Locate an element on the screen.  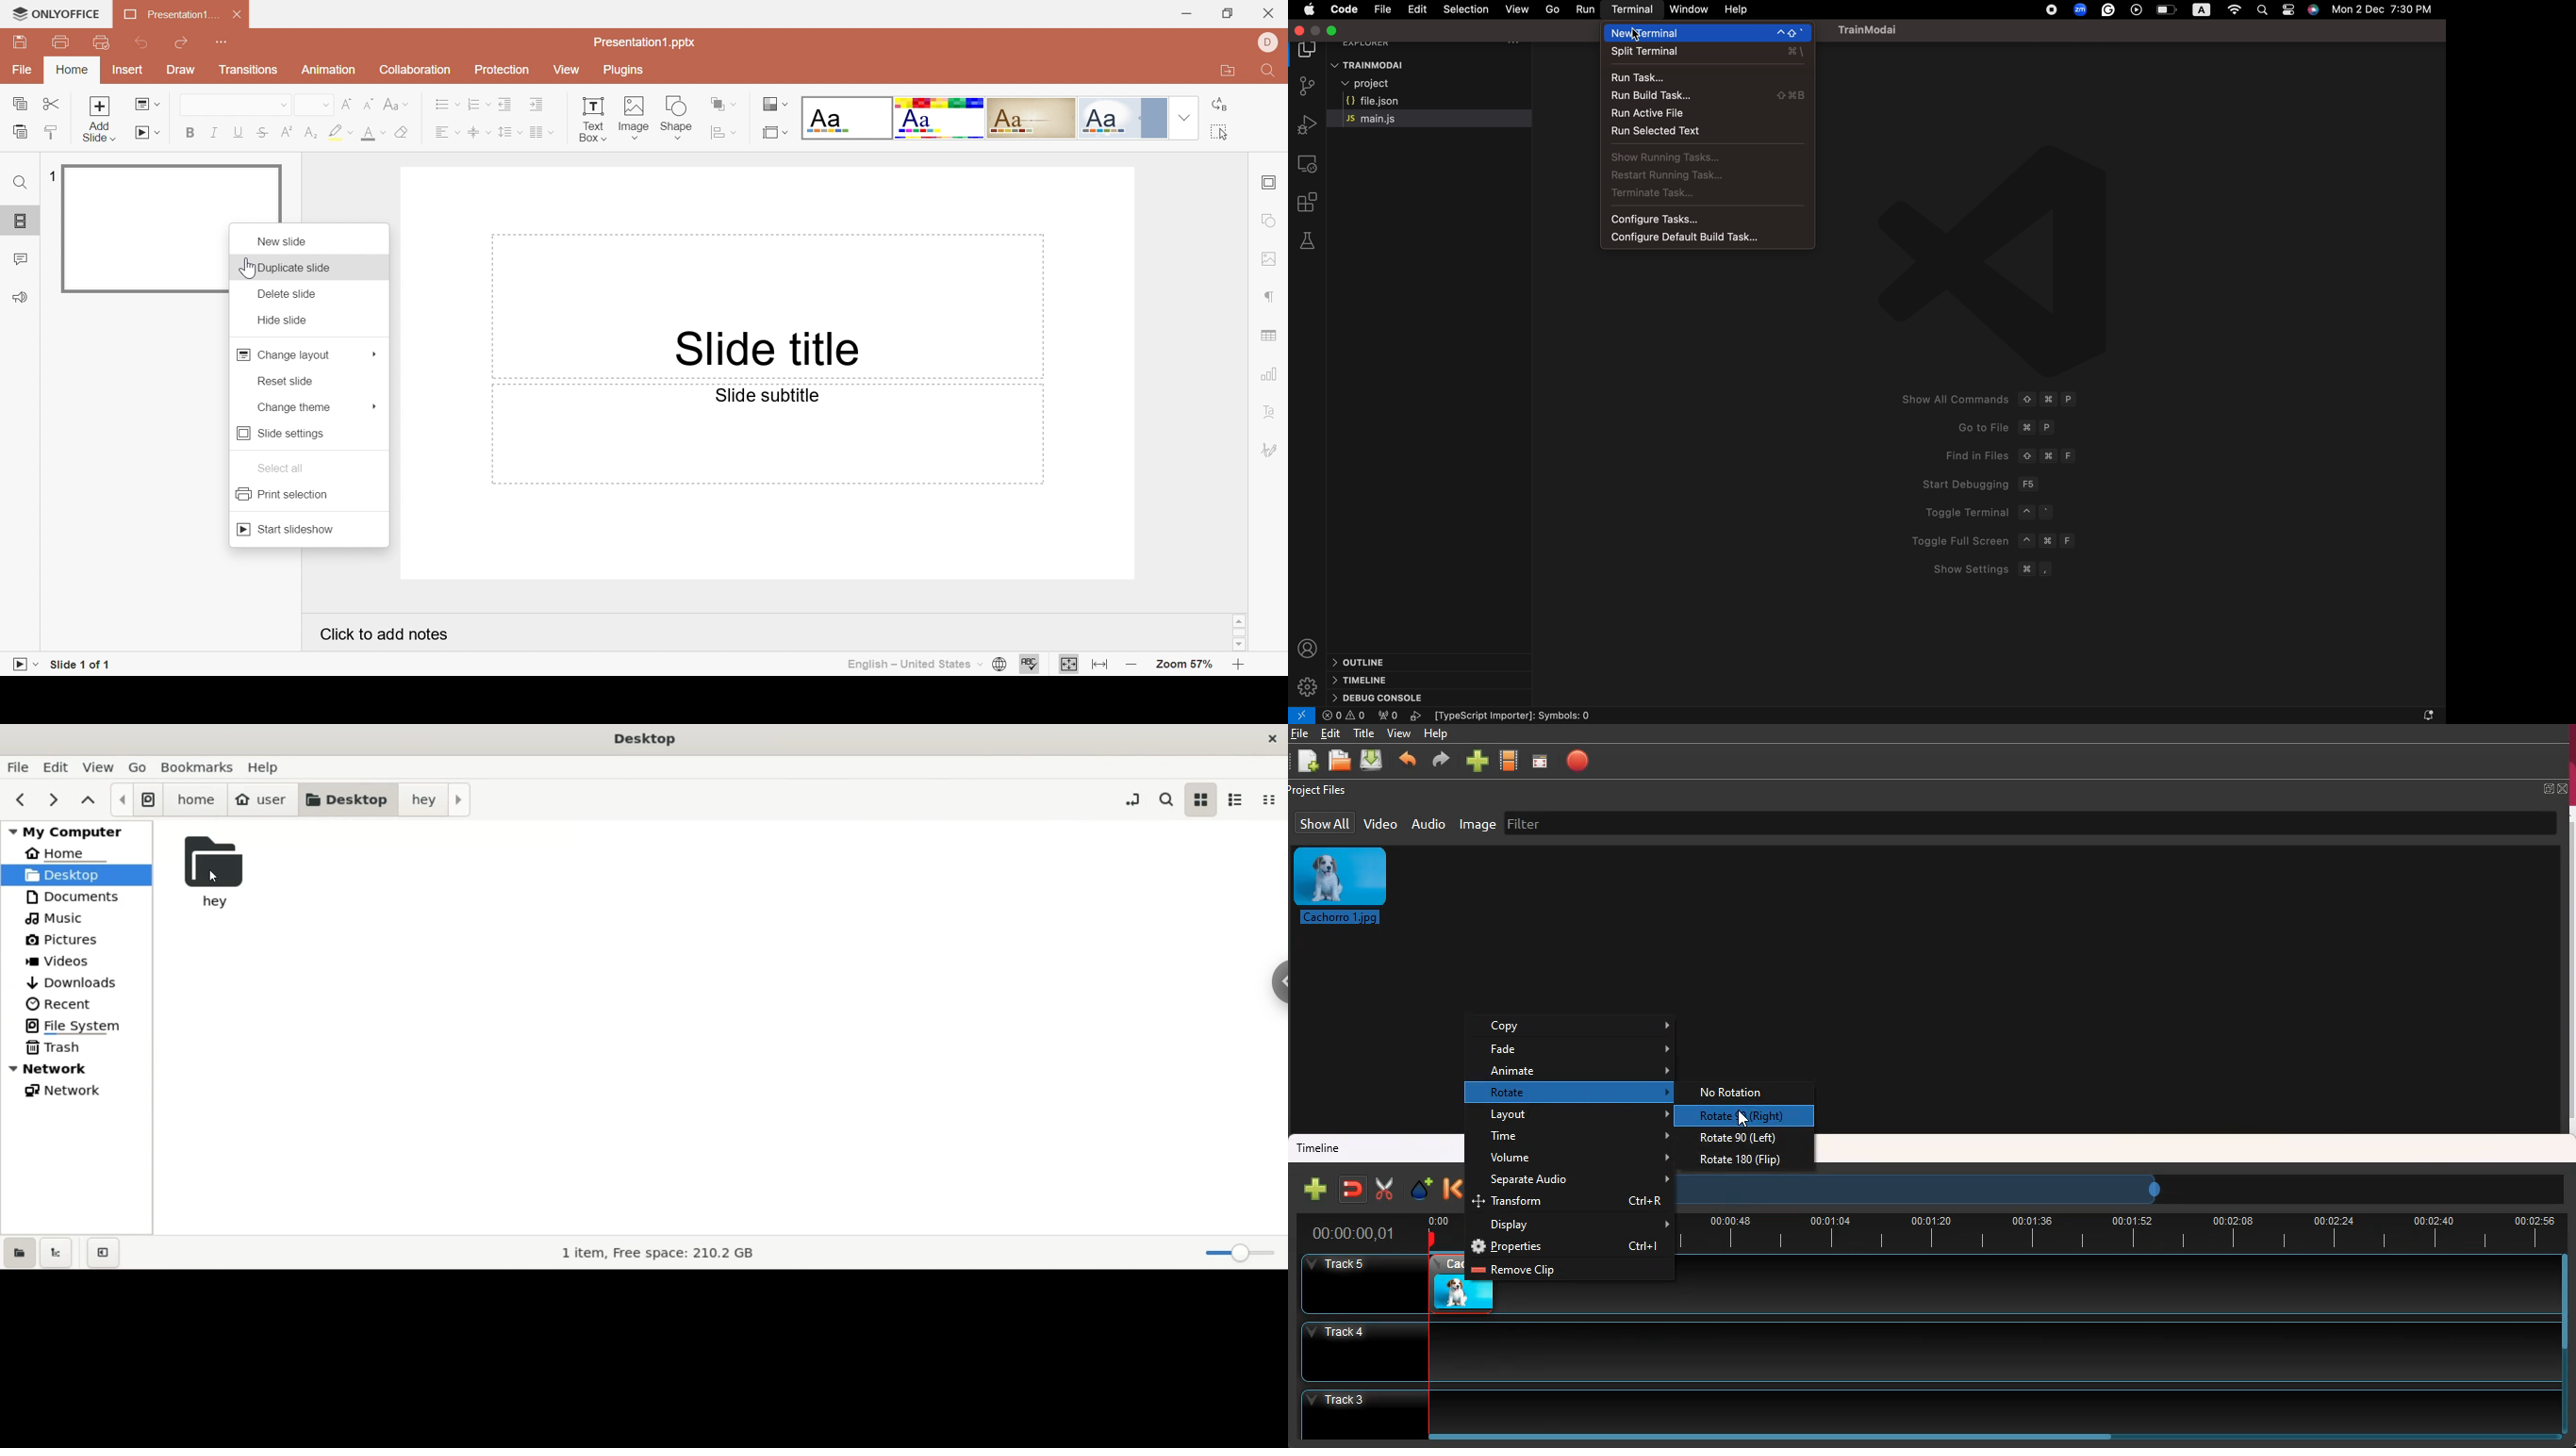
Animation is located at coordinates (329, 70).